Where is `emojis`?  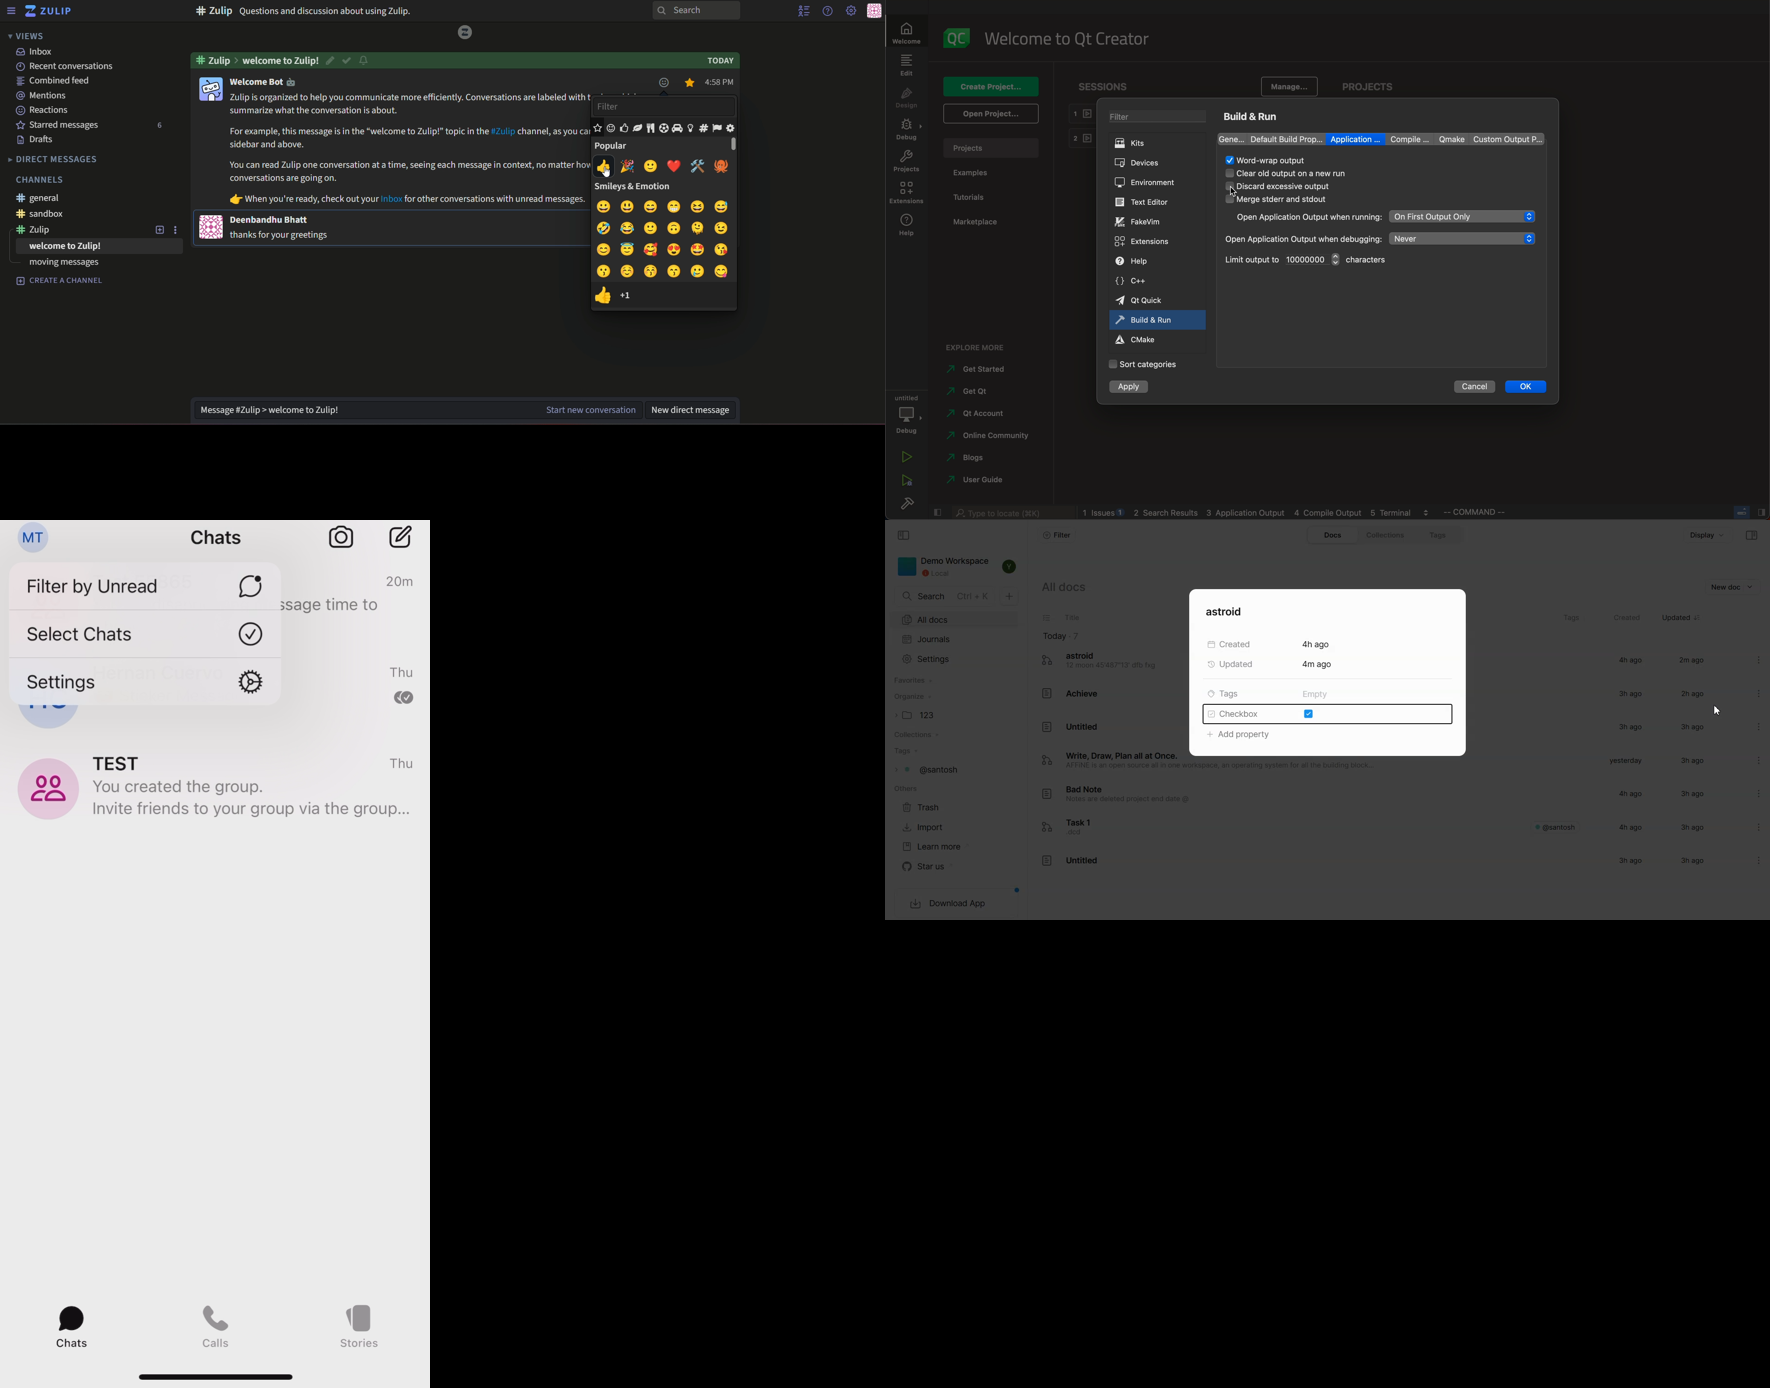
emojis is located at coordinates (664, 82).